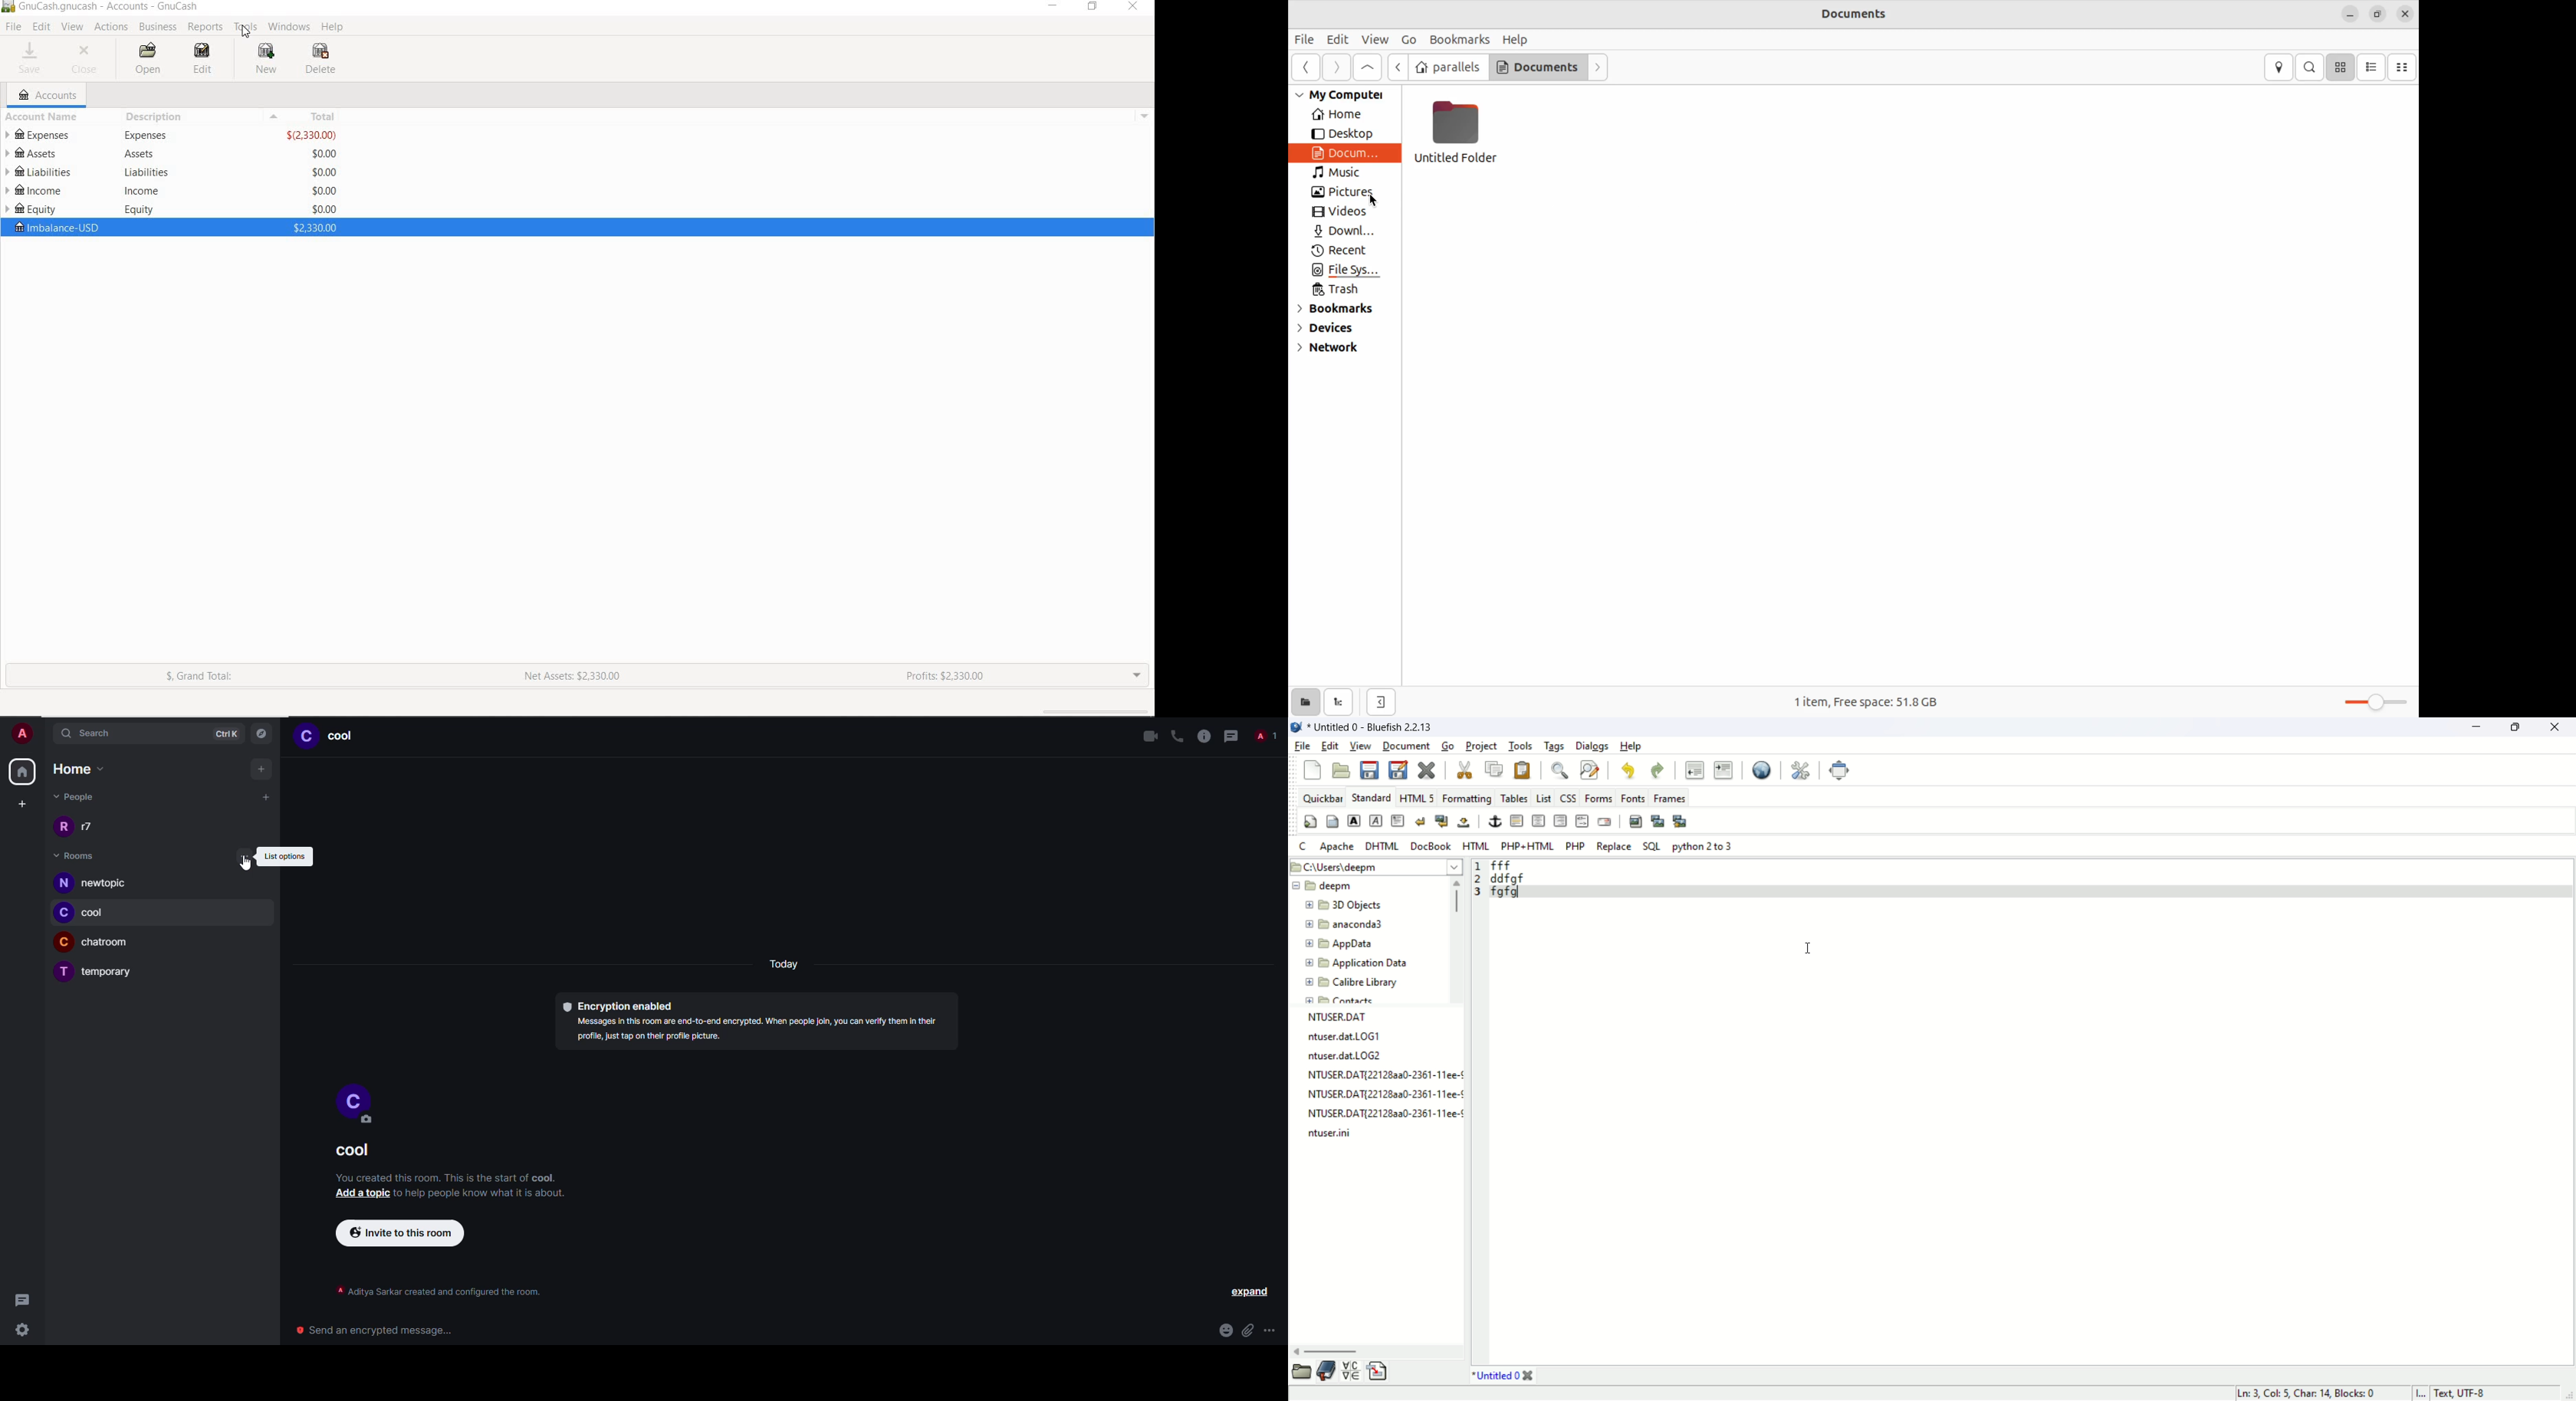 This screenshot has width=2576, height=1428. What do you see at coordinates (1379, 1373) in the screenshot?
I see `snippet` at bounding box center [1379, 1373].